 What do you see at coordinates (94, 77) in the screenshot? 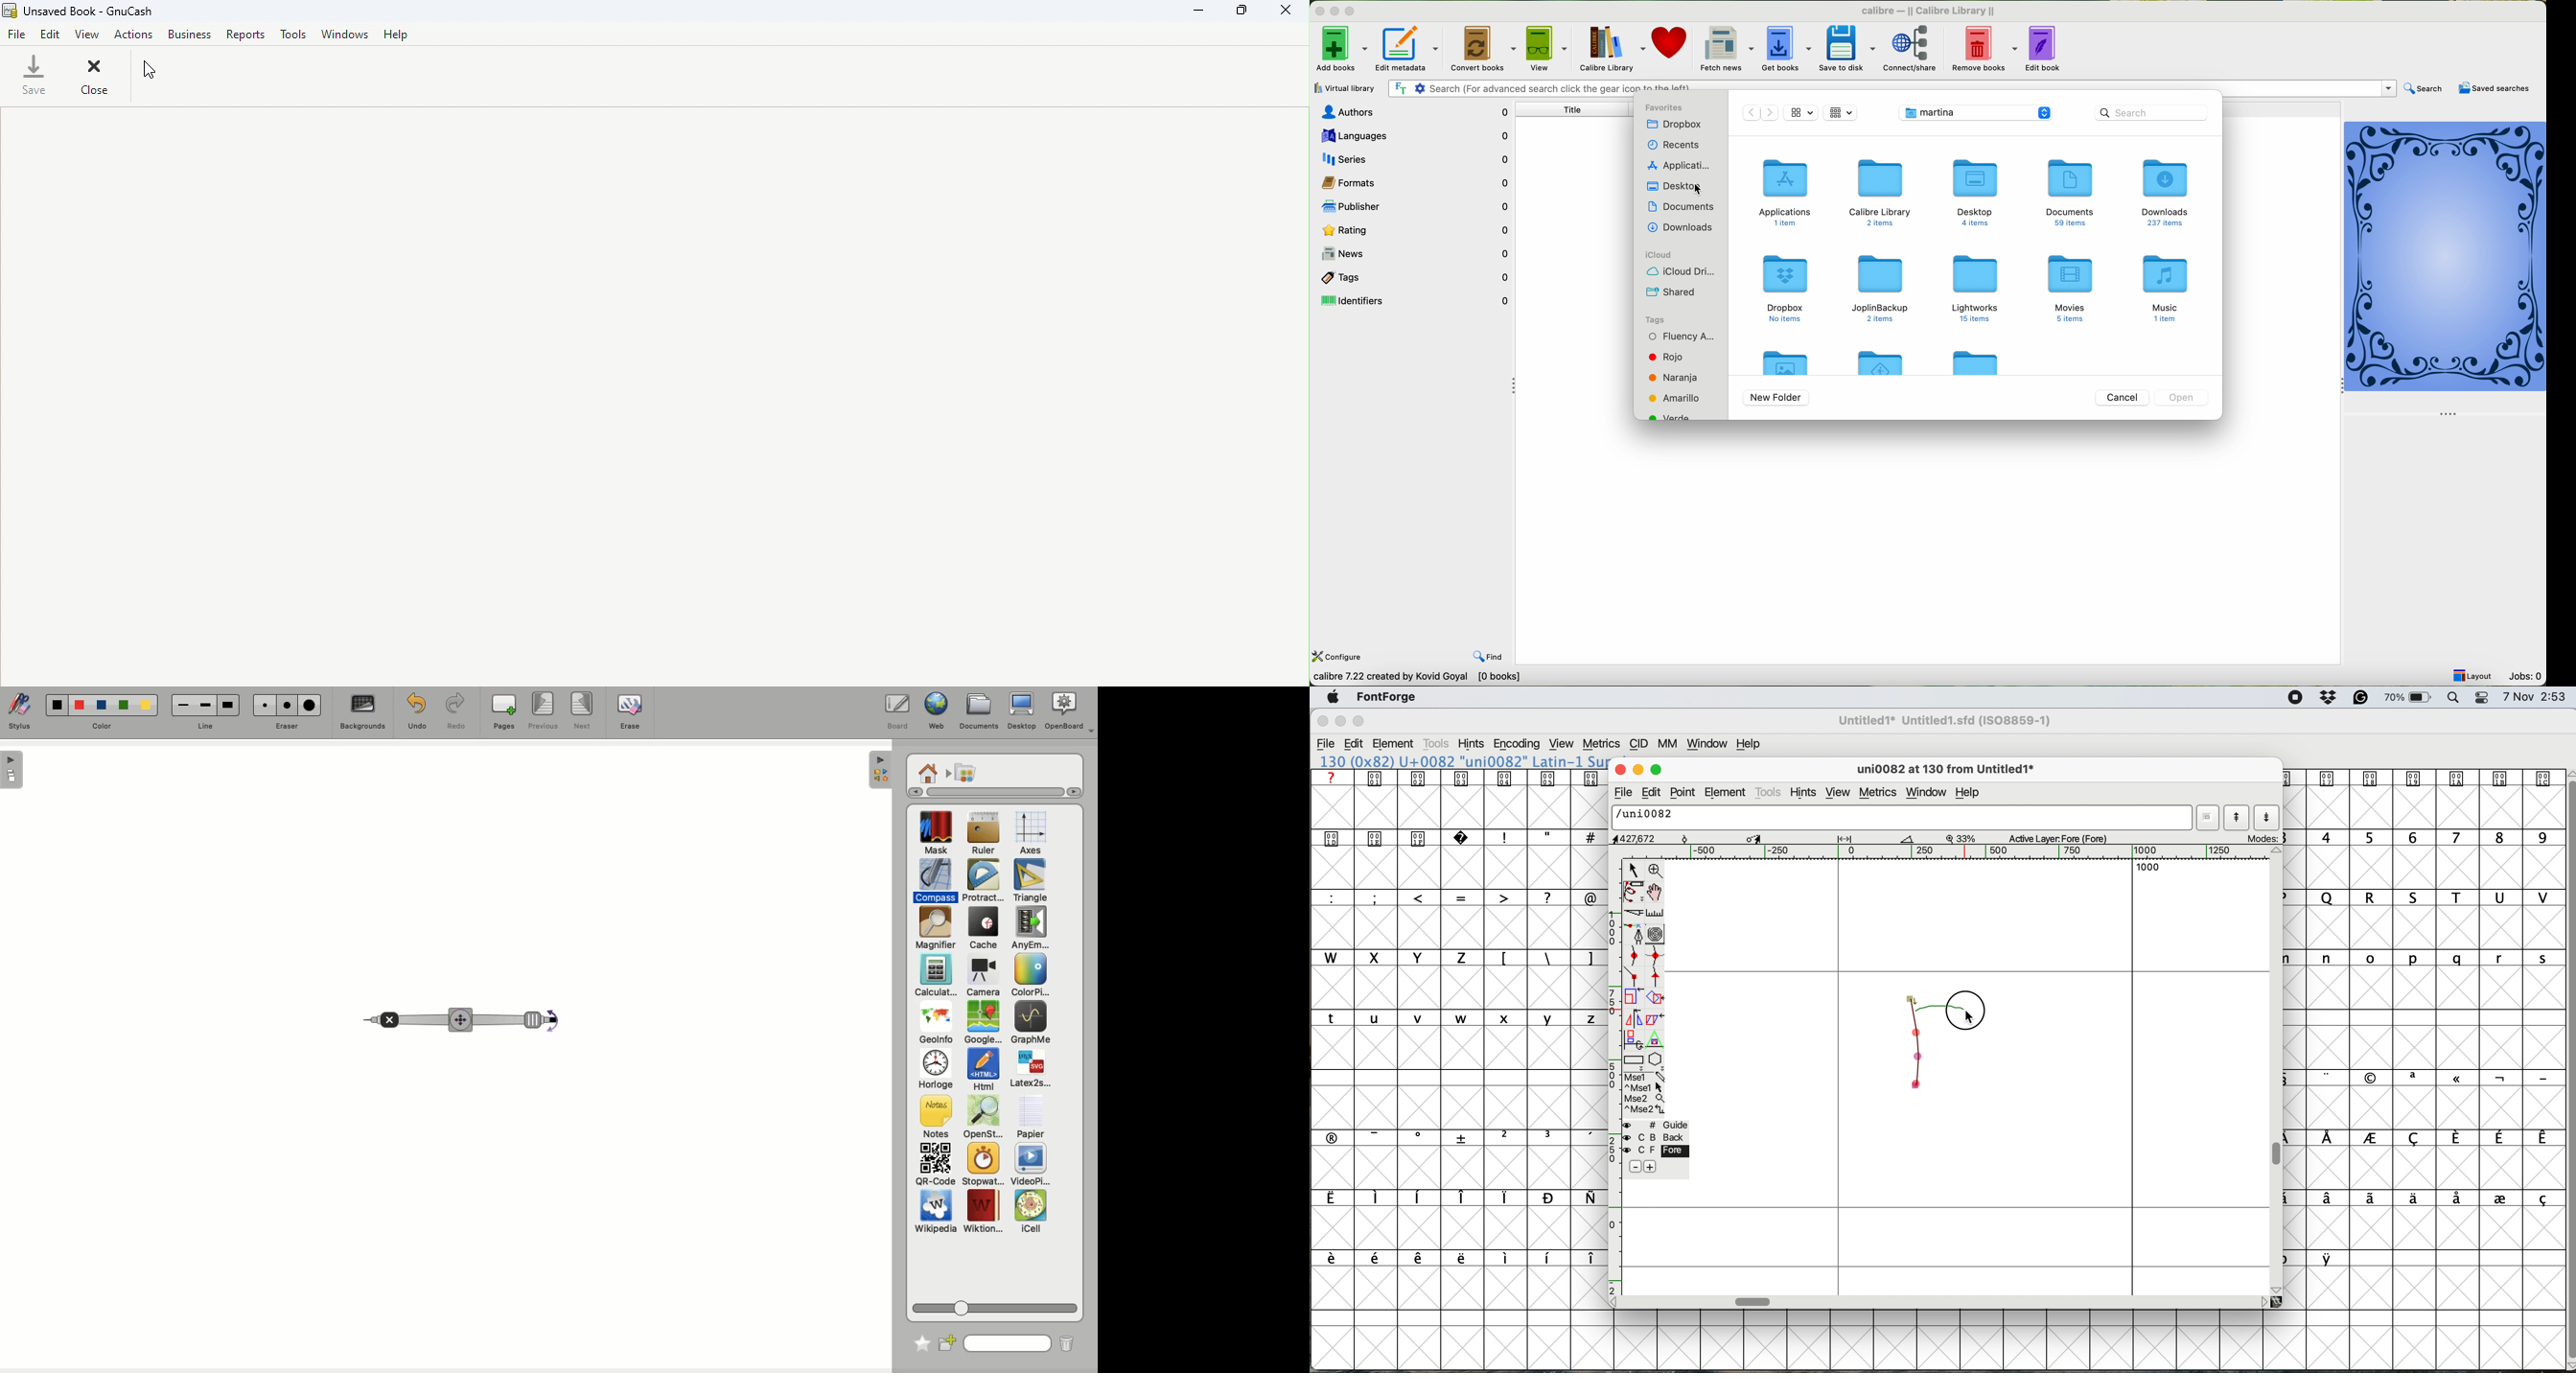
I see `Close` at bounding box center [94, 77].